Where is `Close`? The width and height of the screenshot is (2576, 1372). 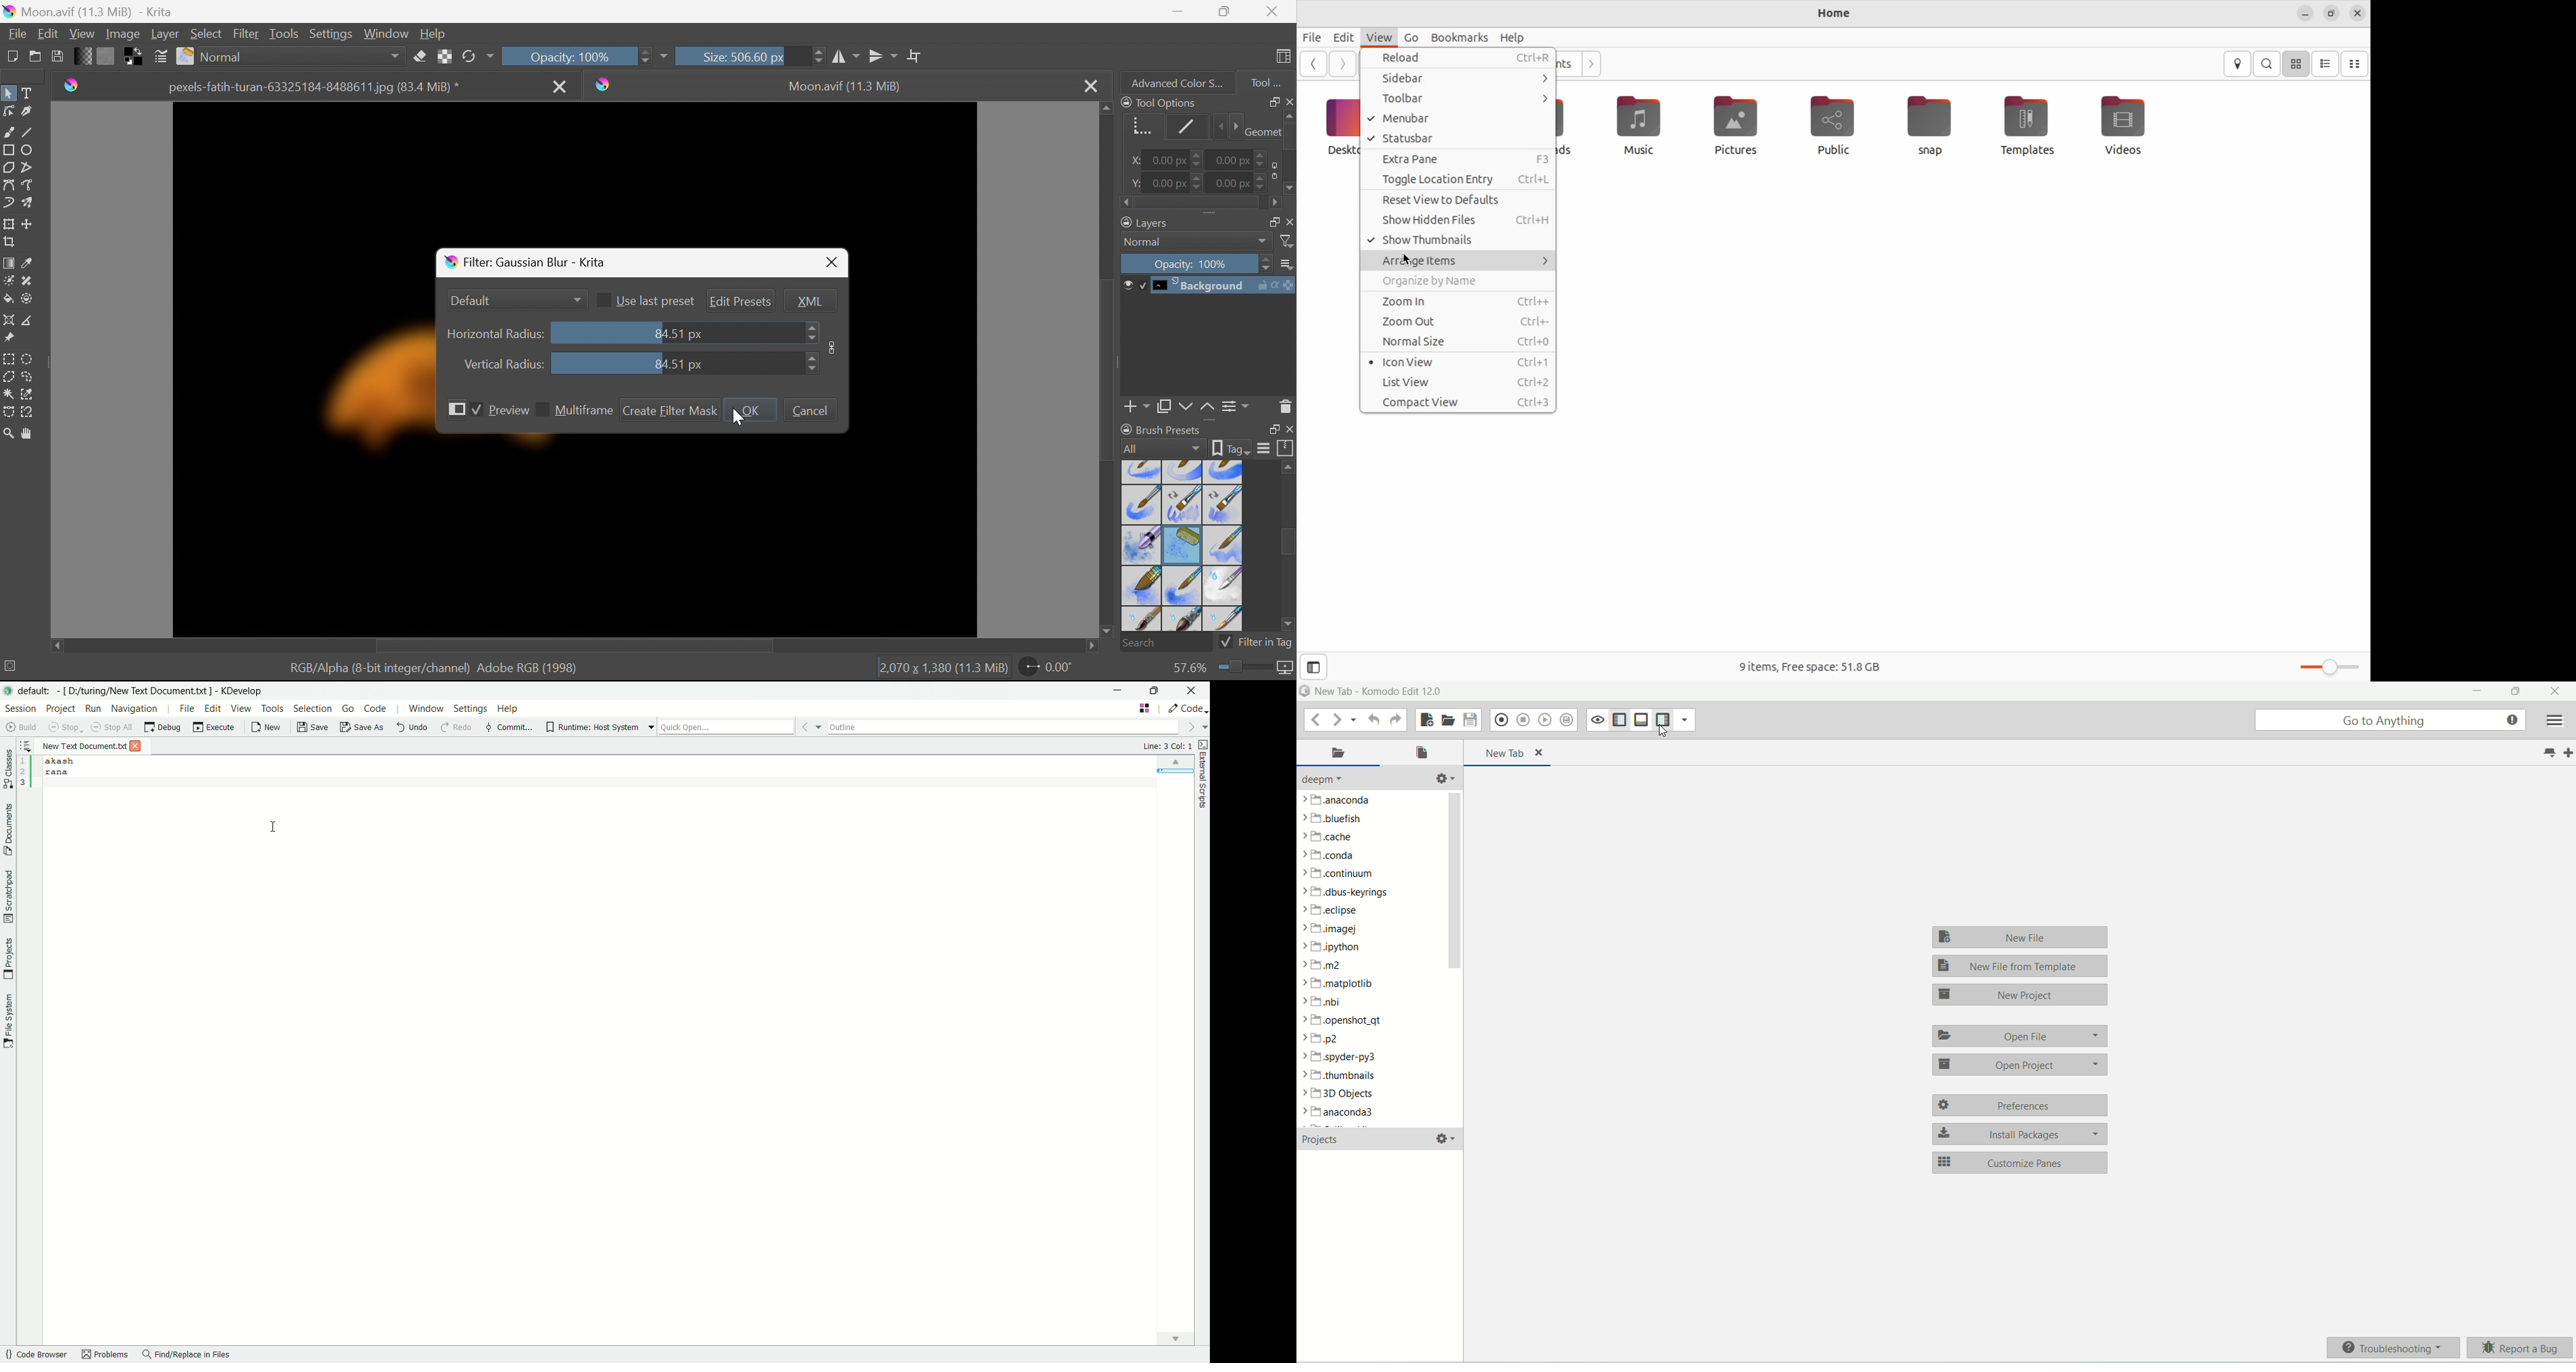
Close is located at coordinates (560, 88).